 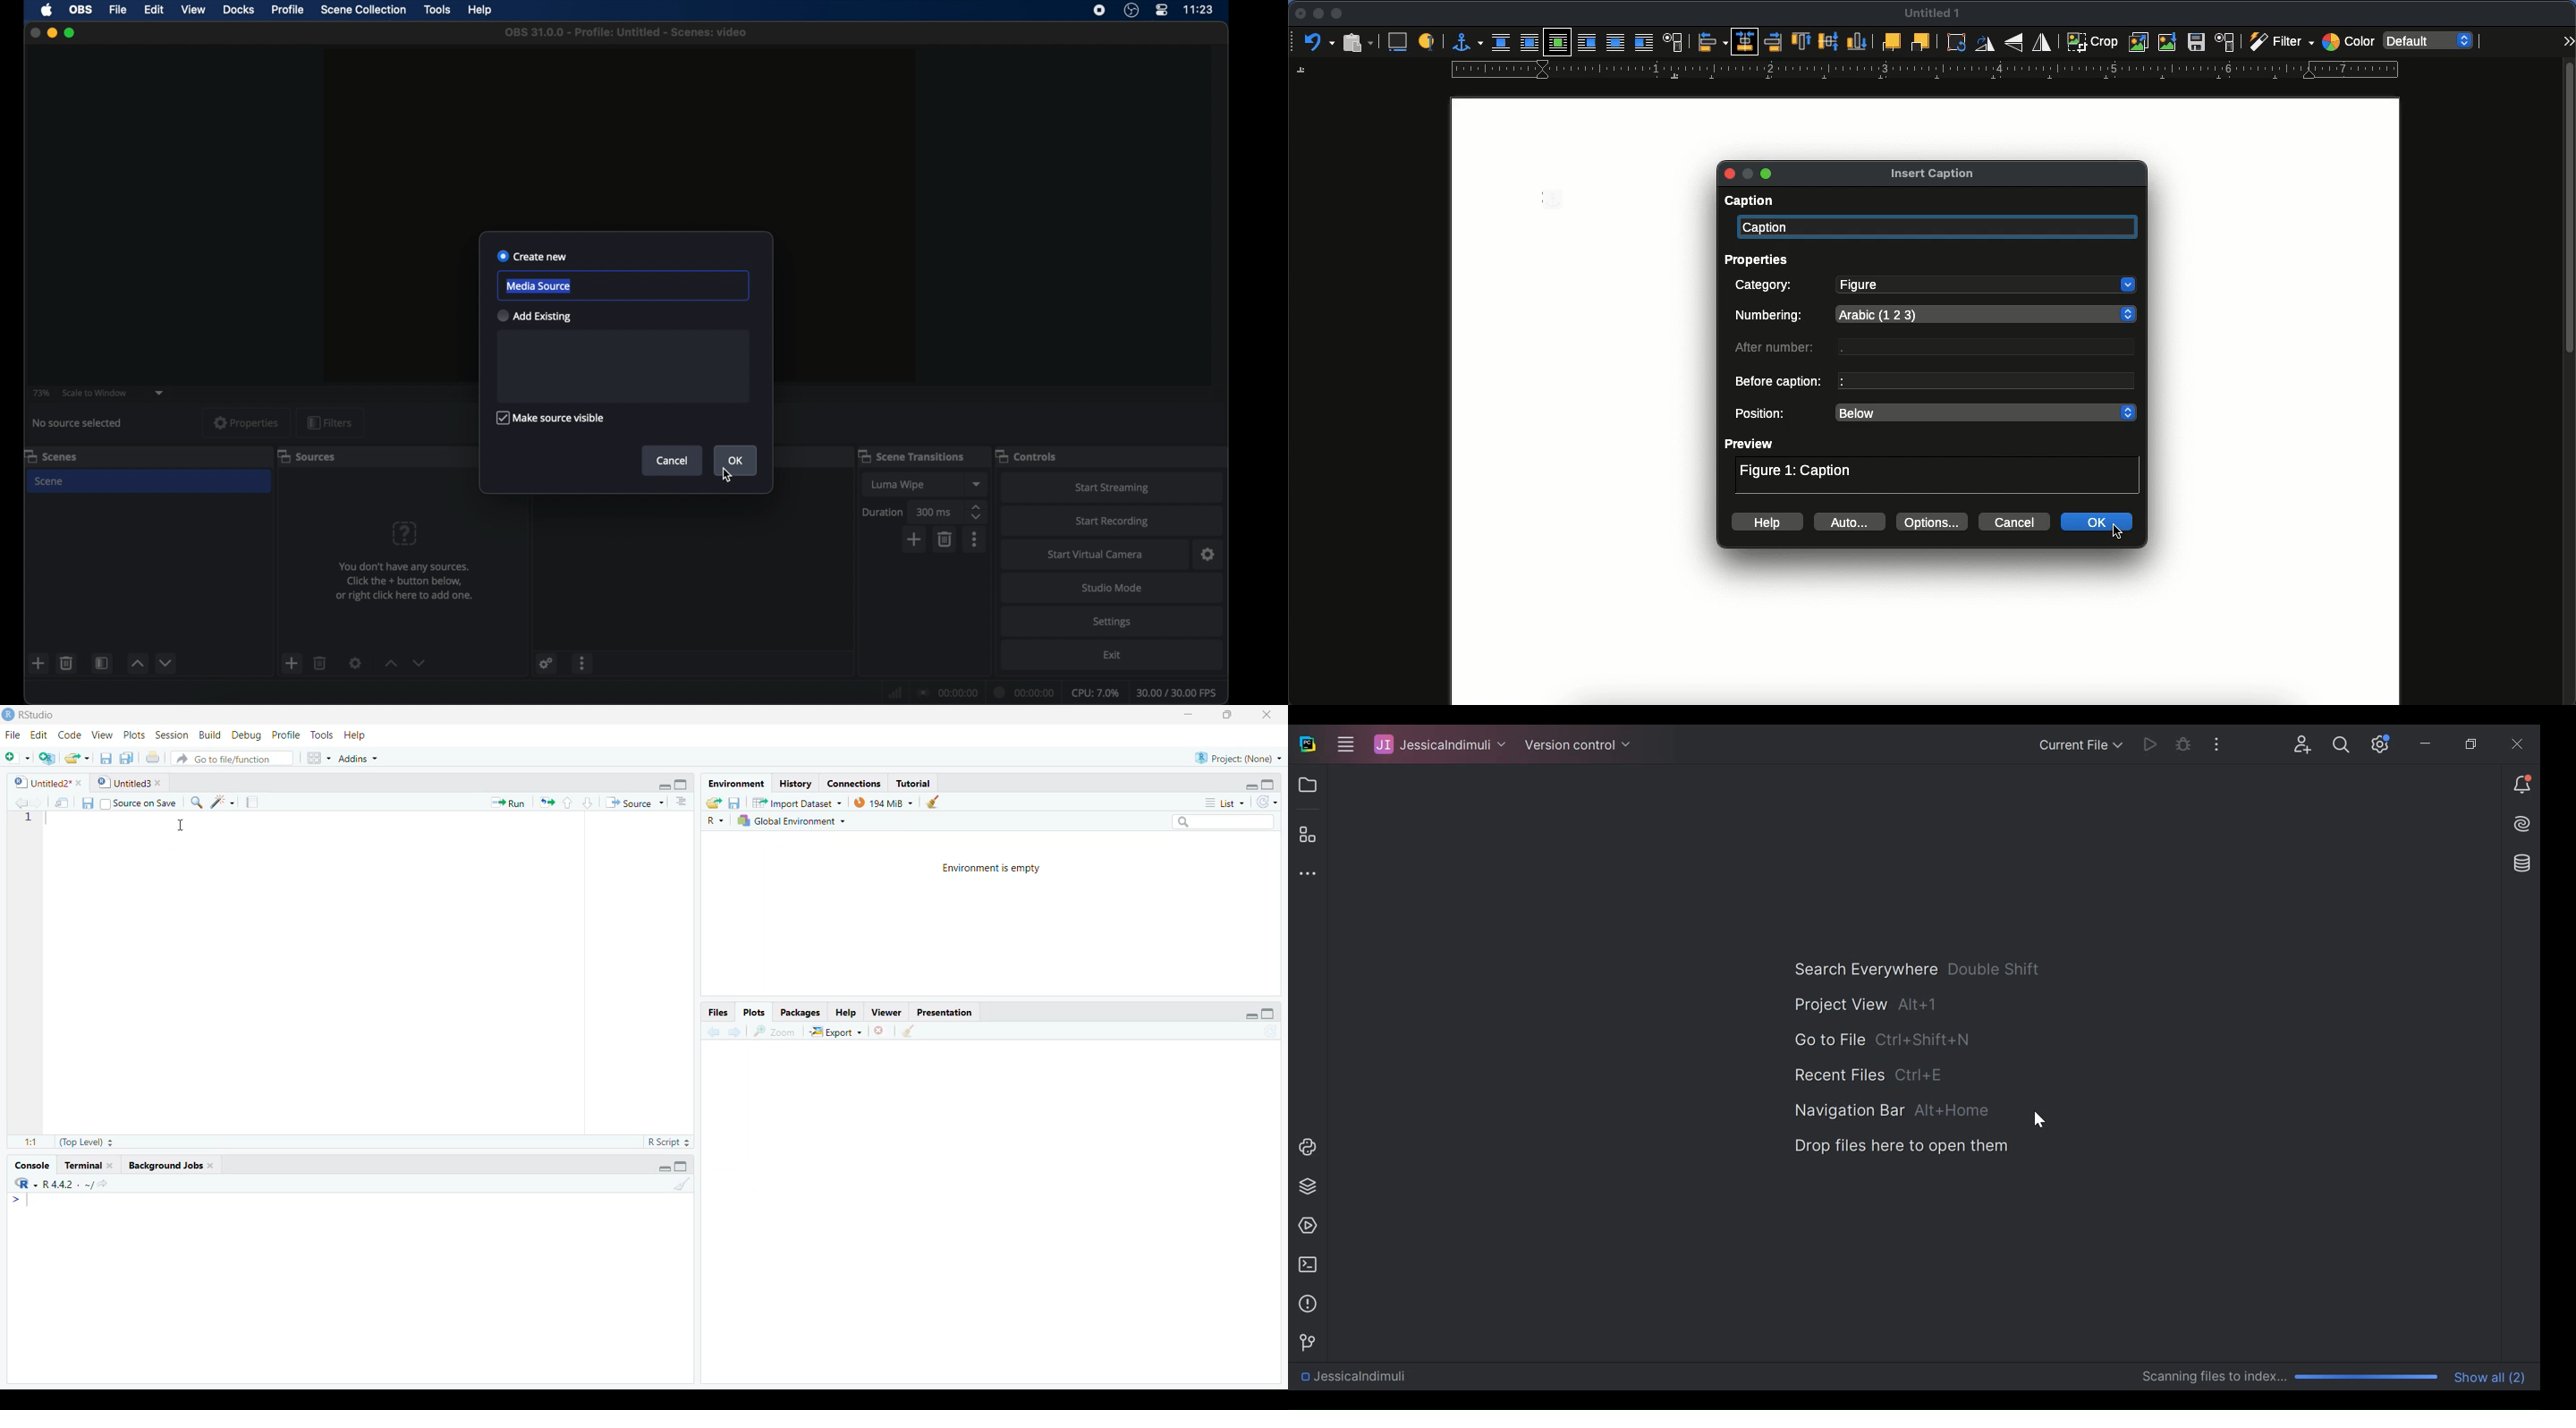 I want to click on decrement, so click(x=166, y=663).